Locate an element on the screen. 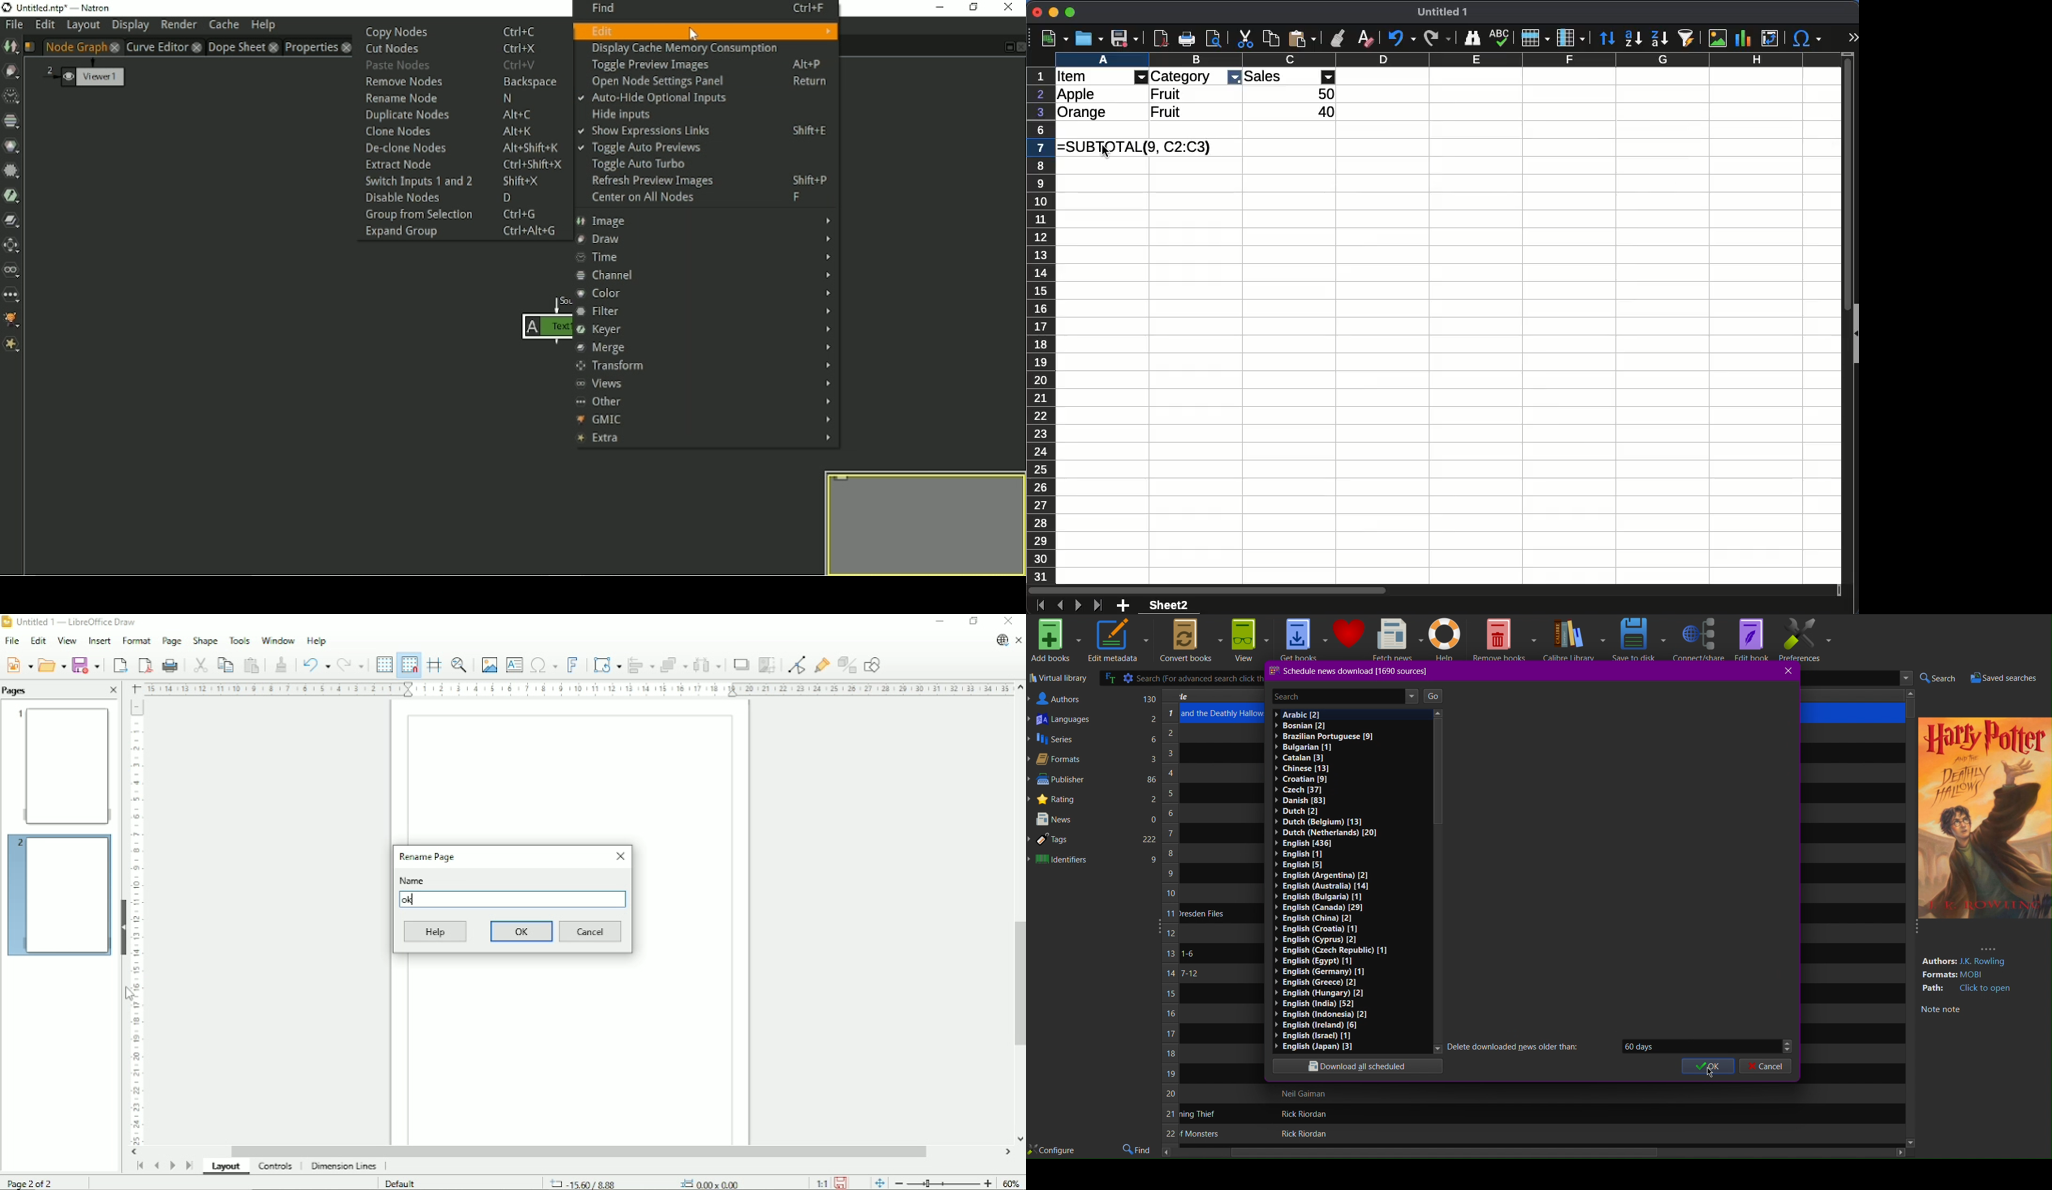 The height and width of the screenshot is (1204, 2072). Show draw functions is located at coordinates (872, 665).